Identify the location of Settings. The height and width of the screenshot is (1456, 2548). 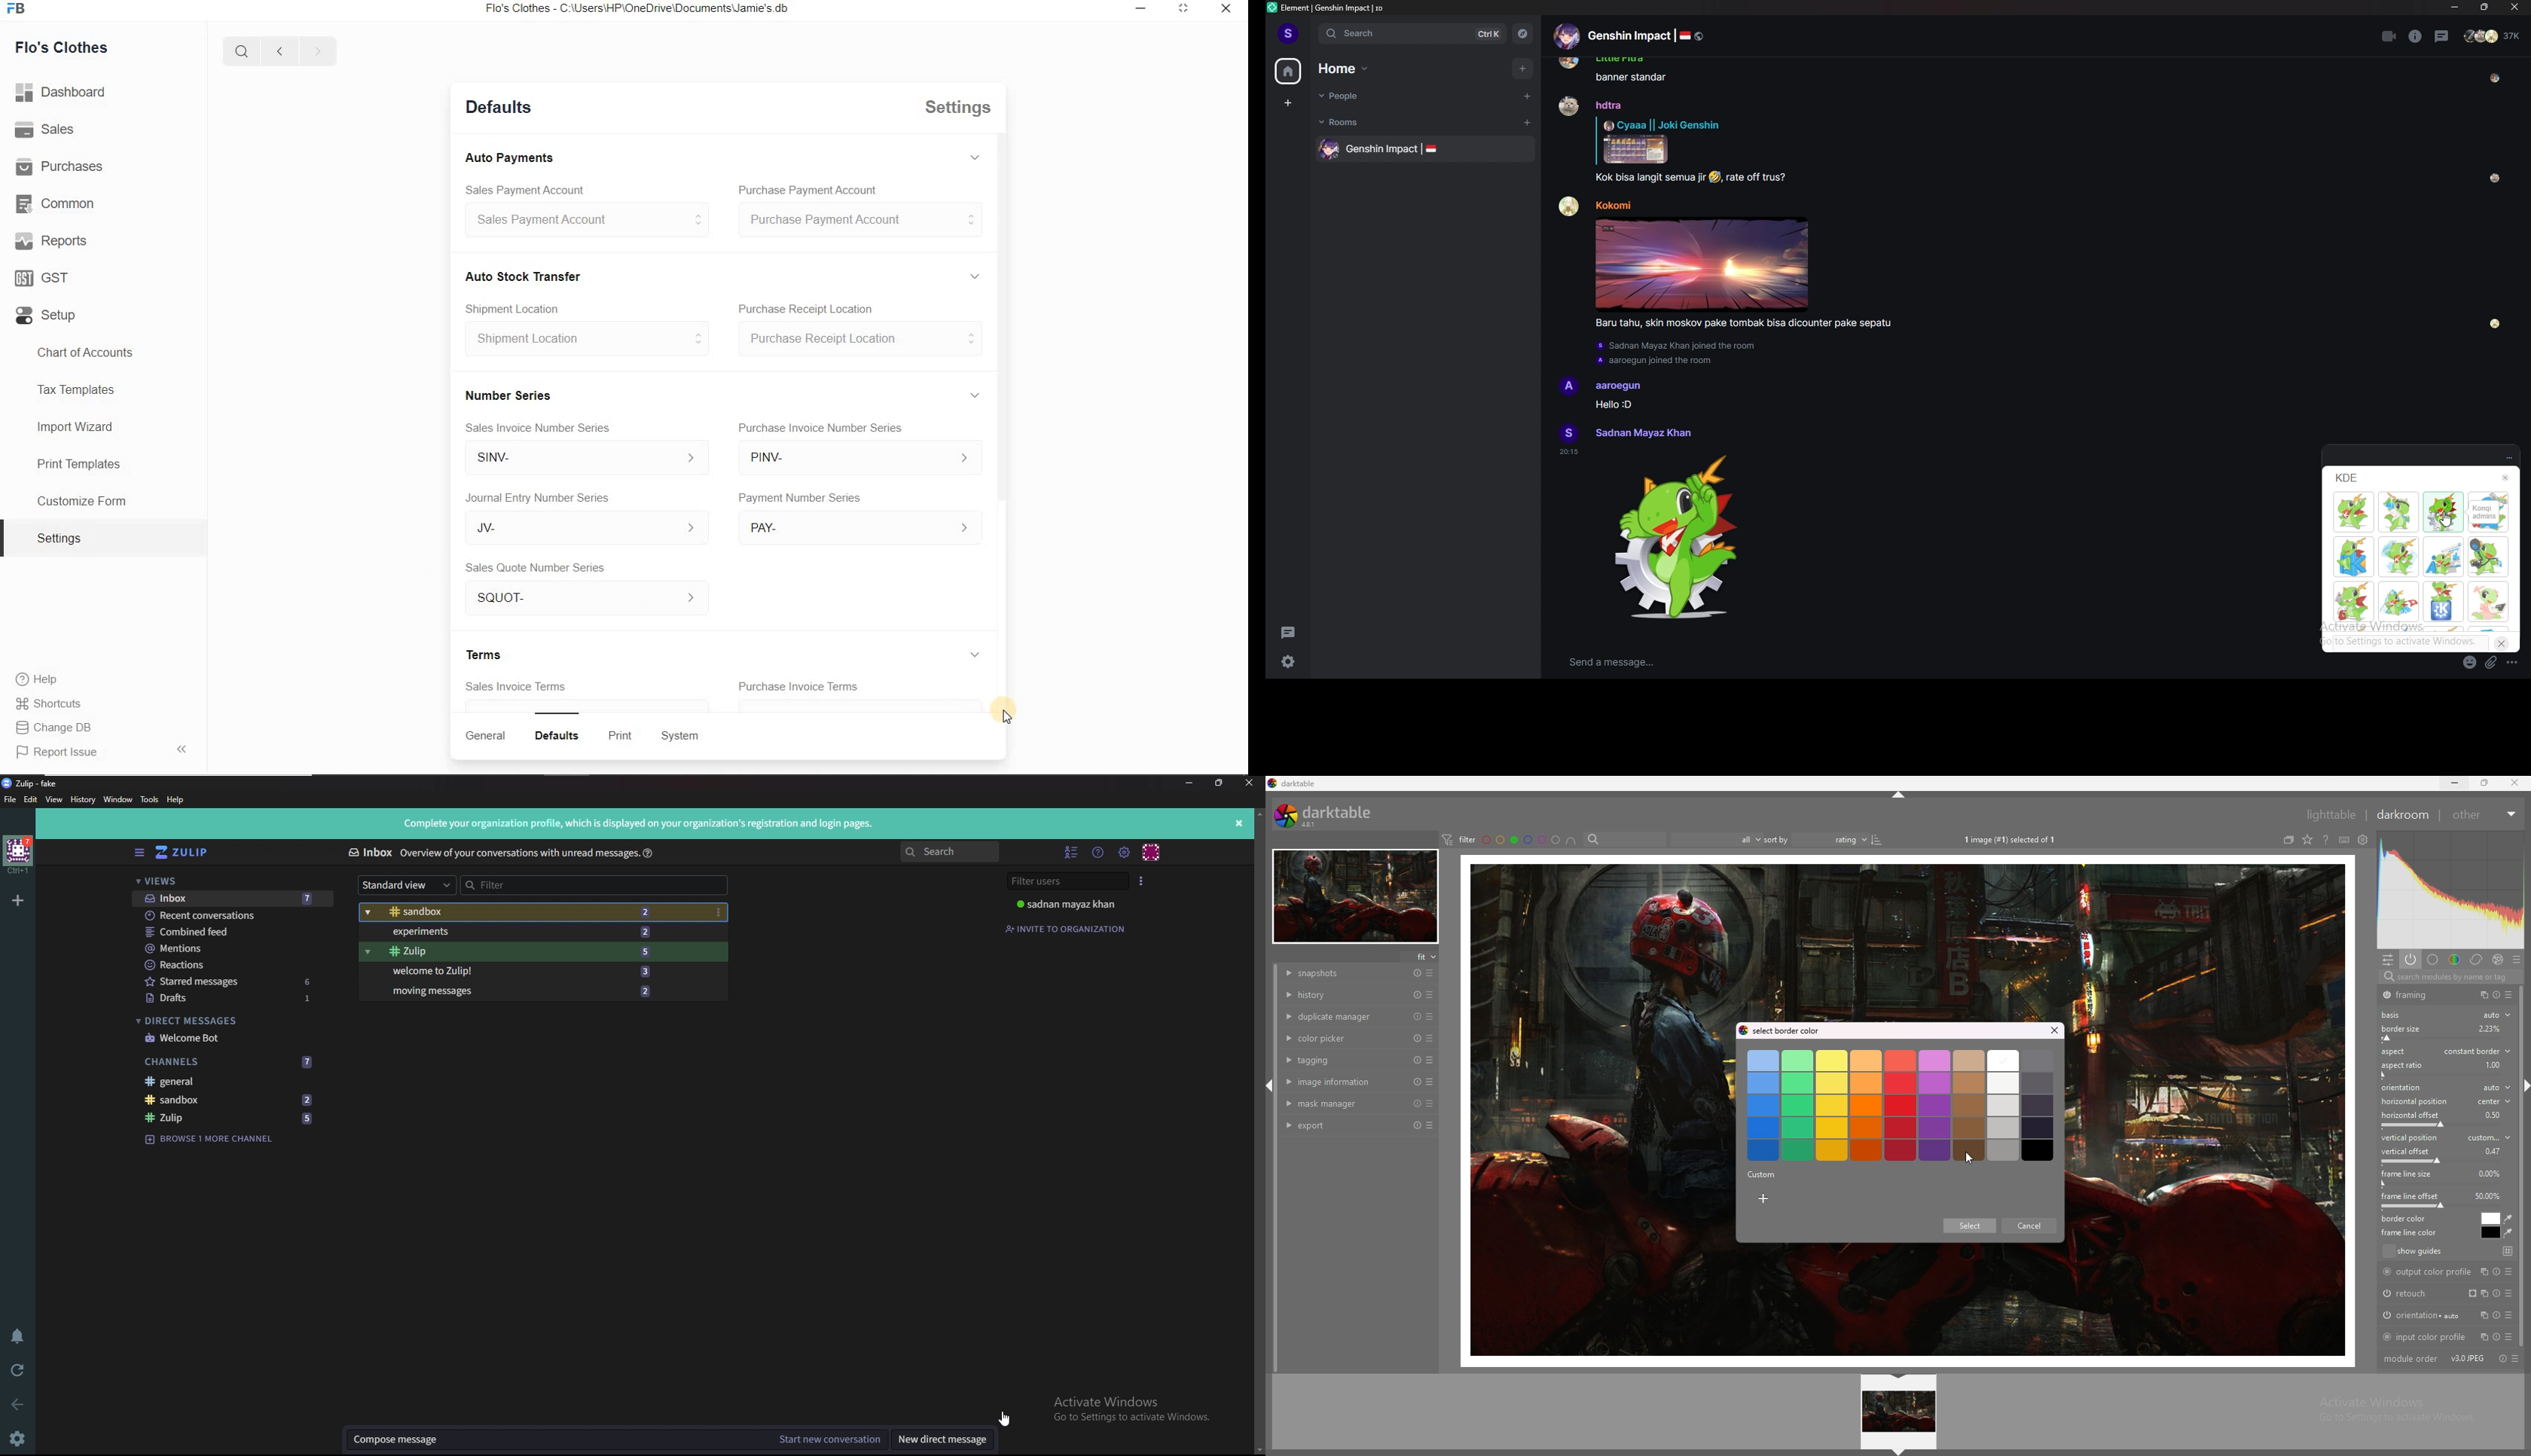
(65, 538).